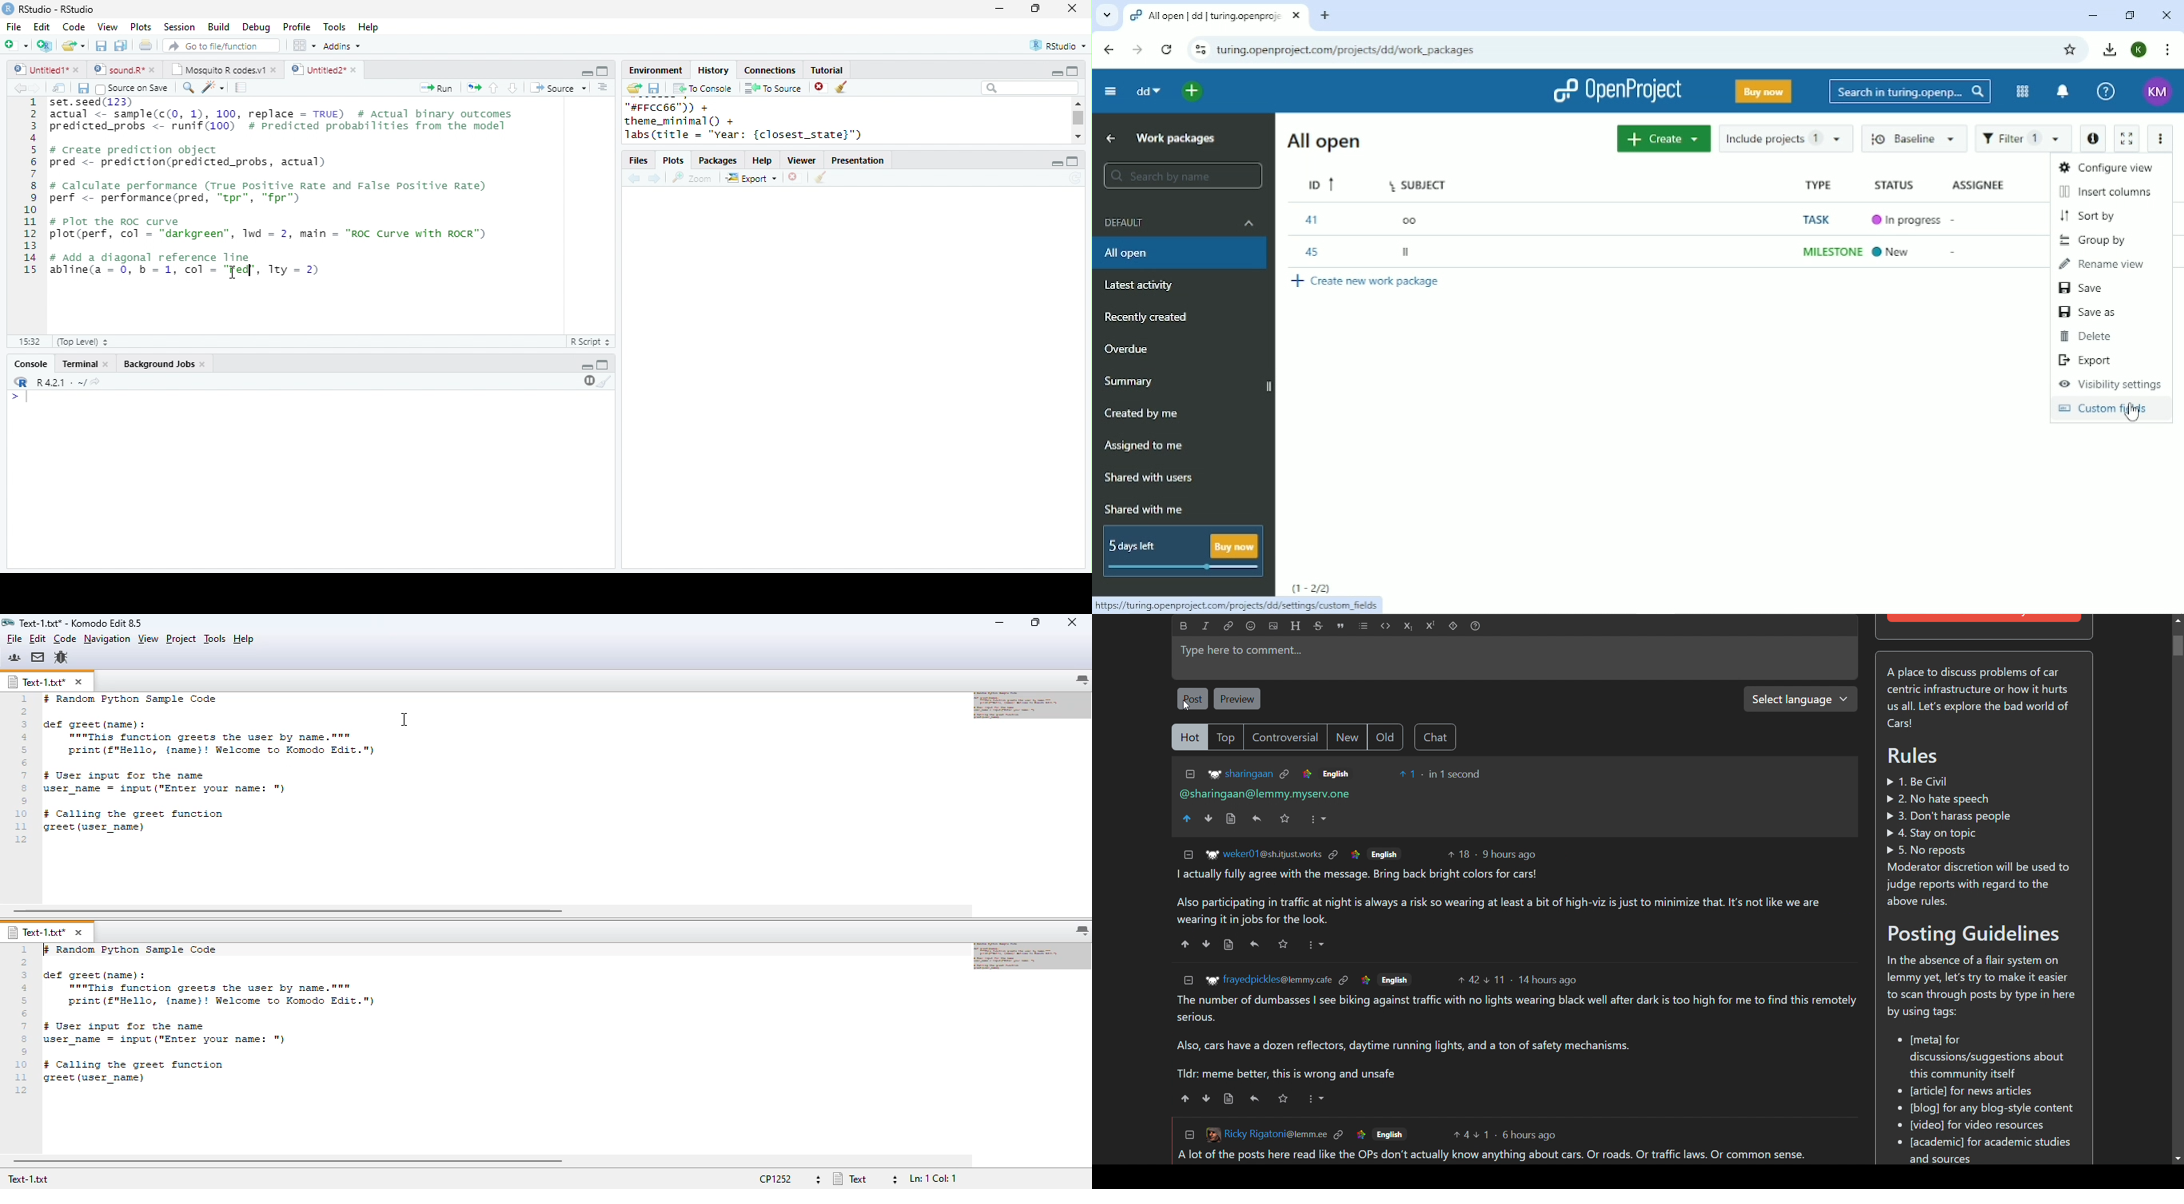 This screenshot has width=2184, height=1204. What do you see at coordinates (8, 8) in the screenshot?
I see `logo` at bounding box center [8, 8].